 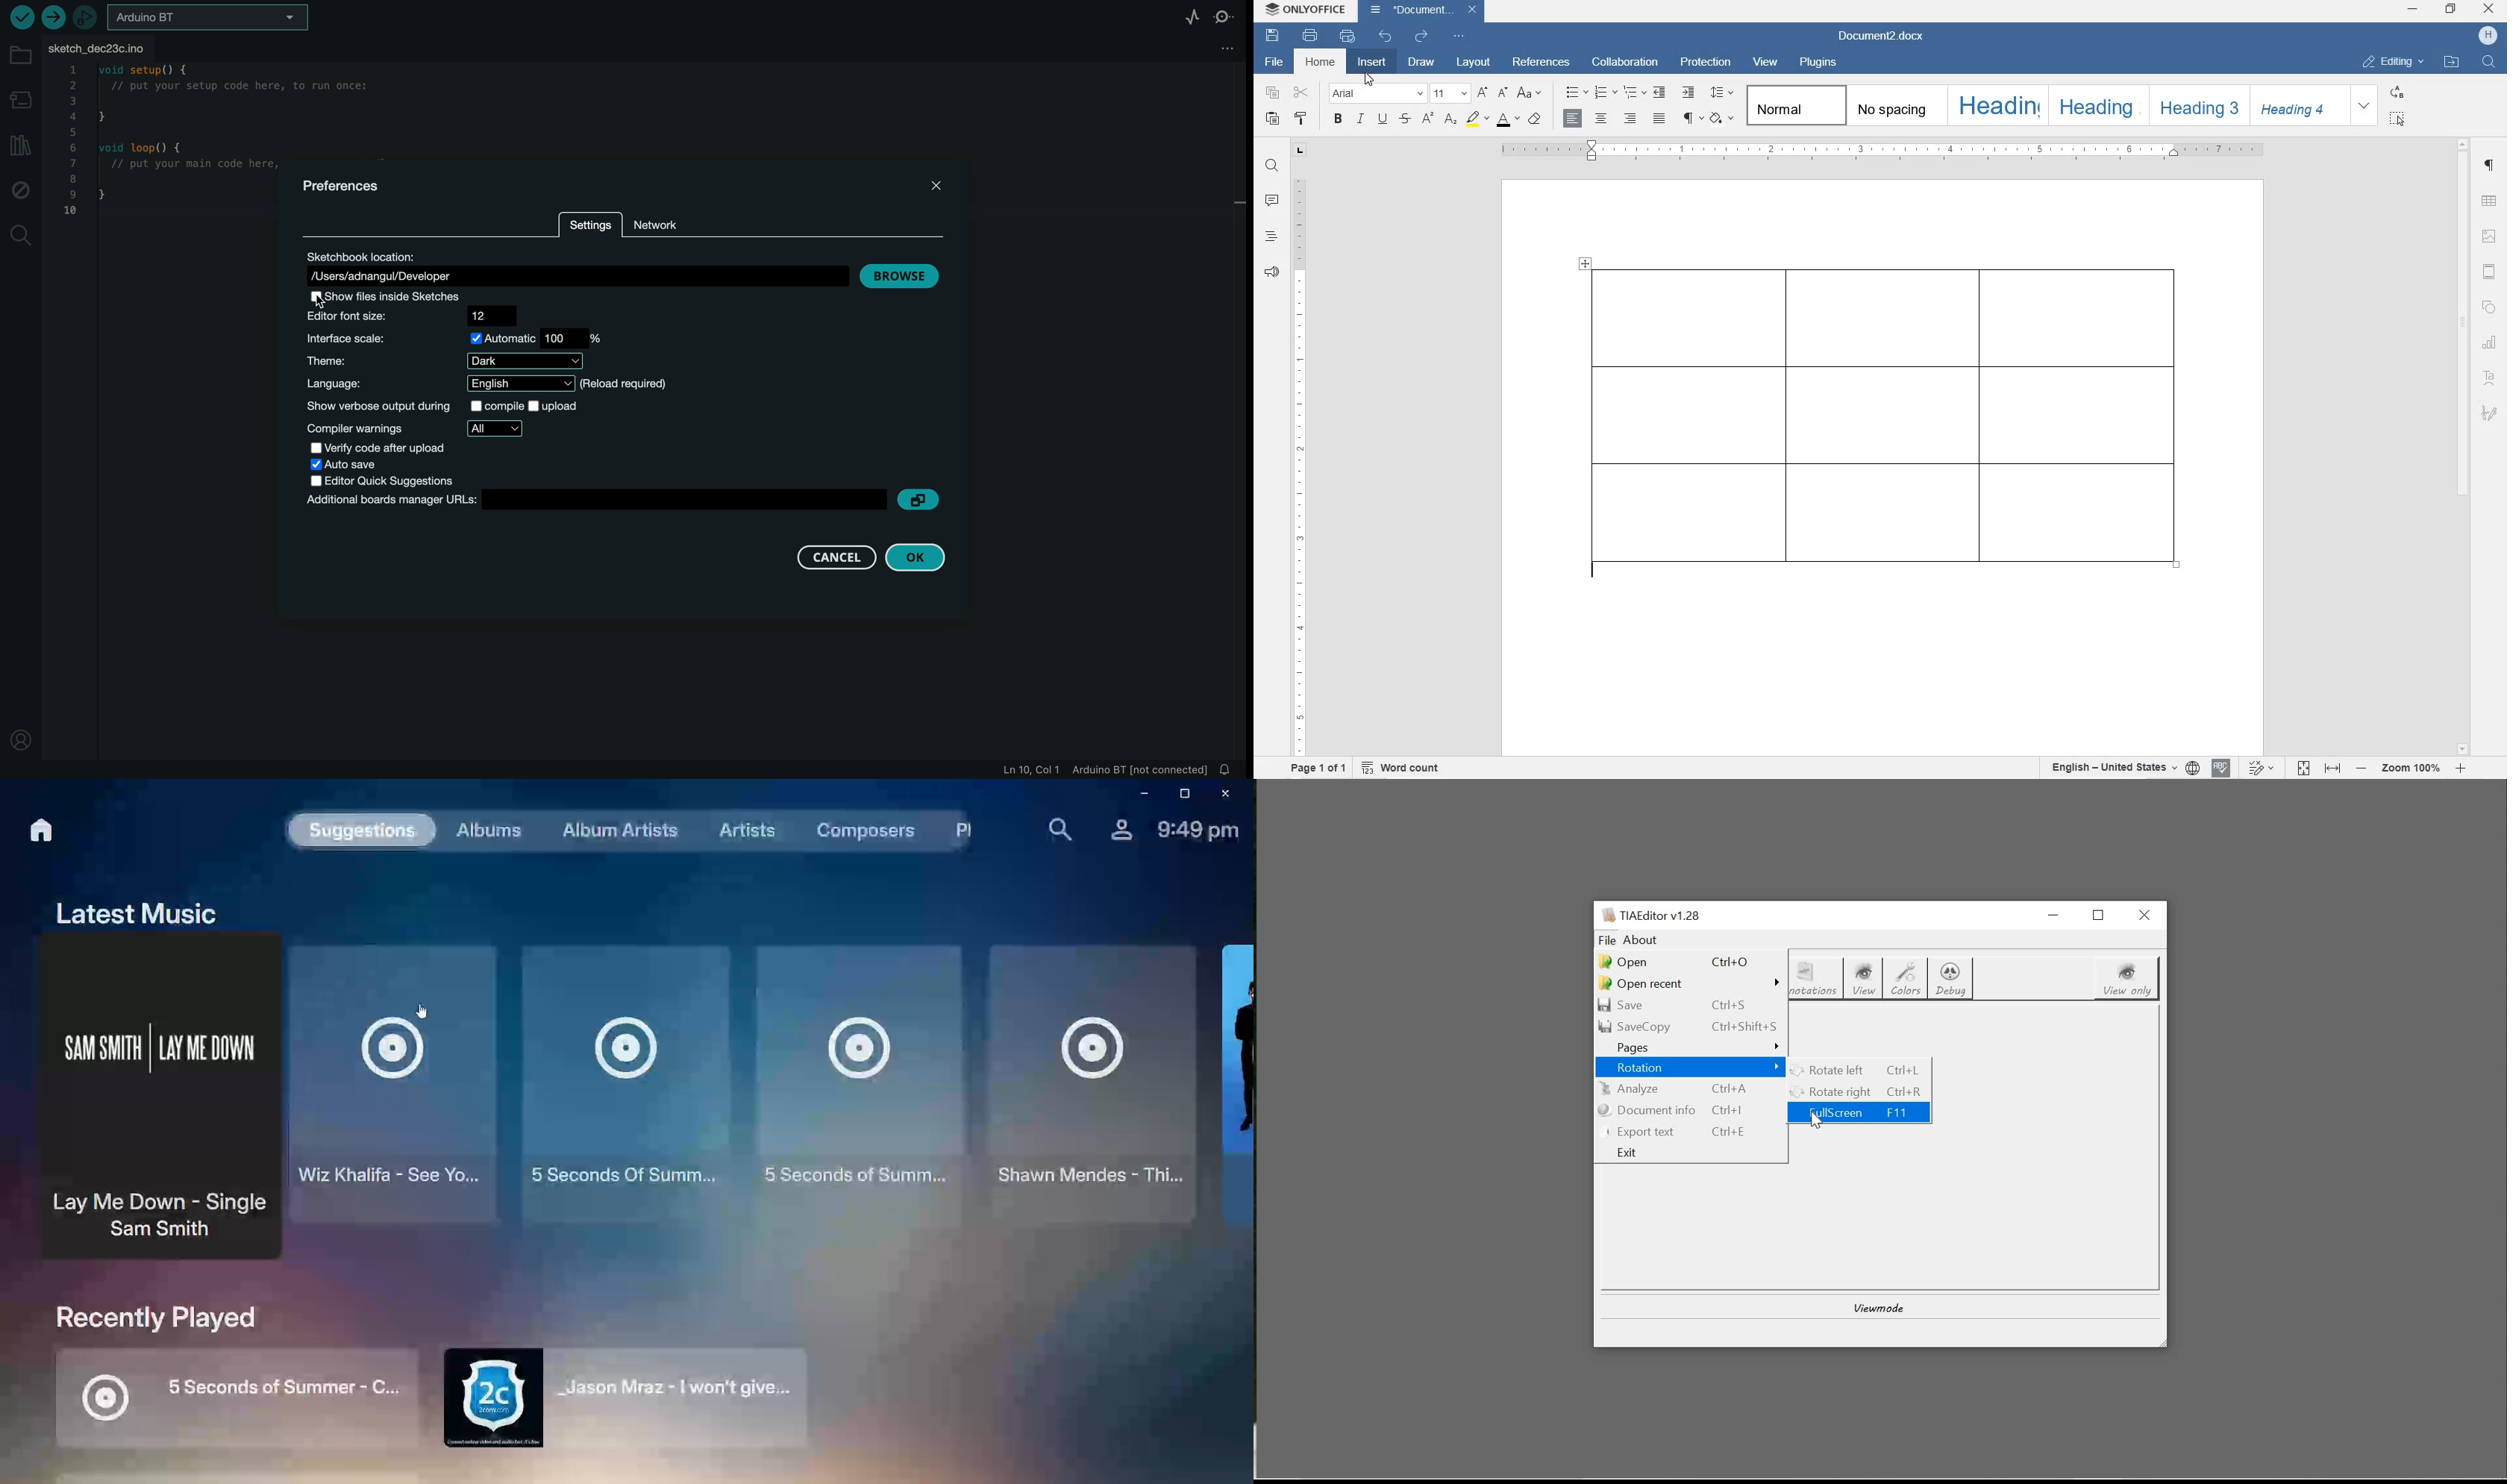 I want to click on track changes, so click(x=2265, y=768).